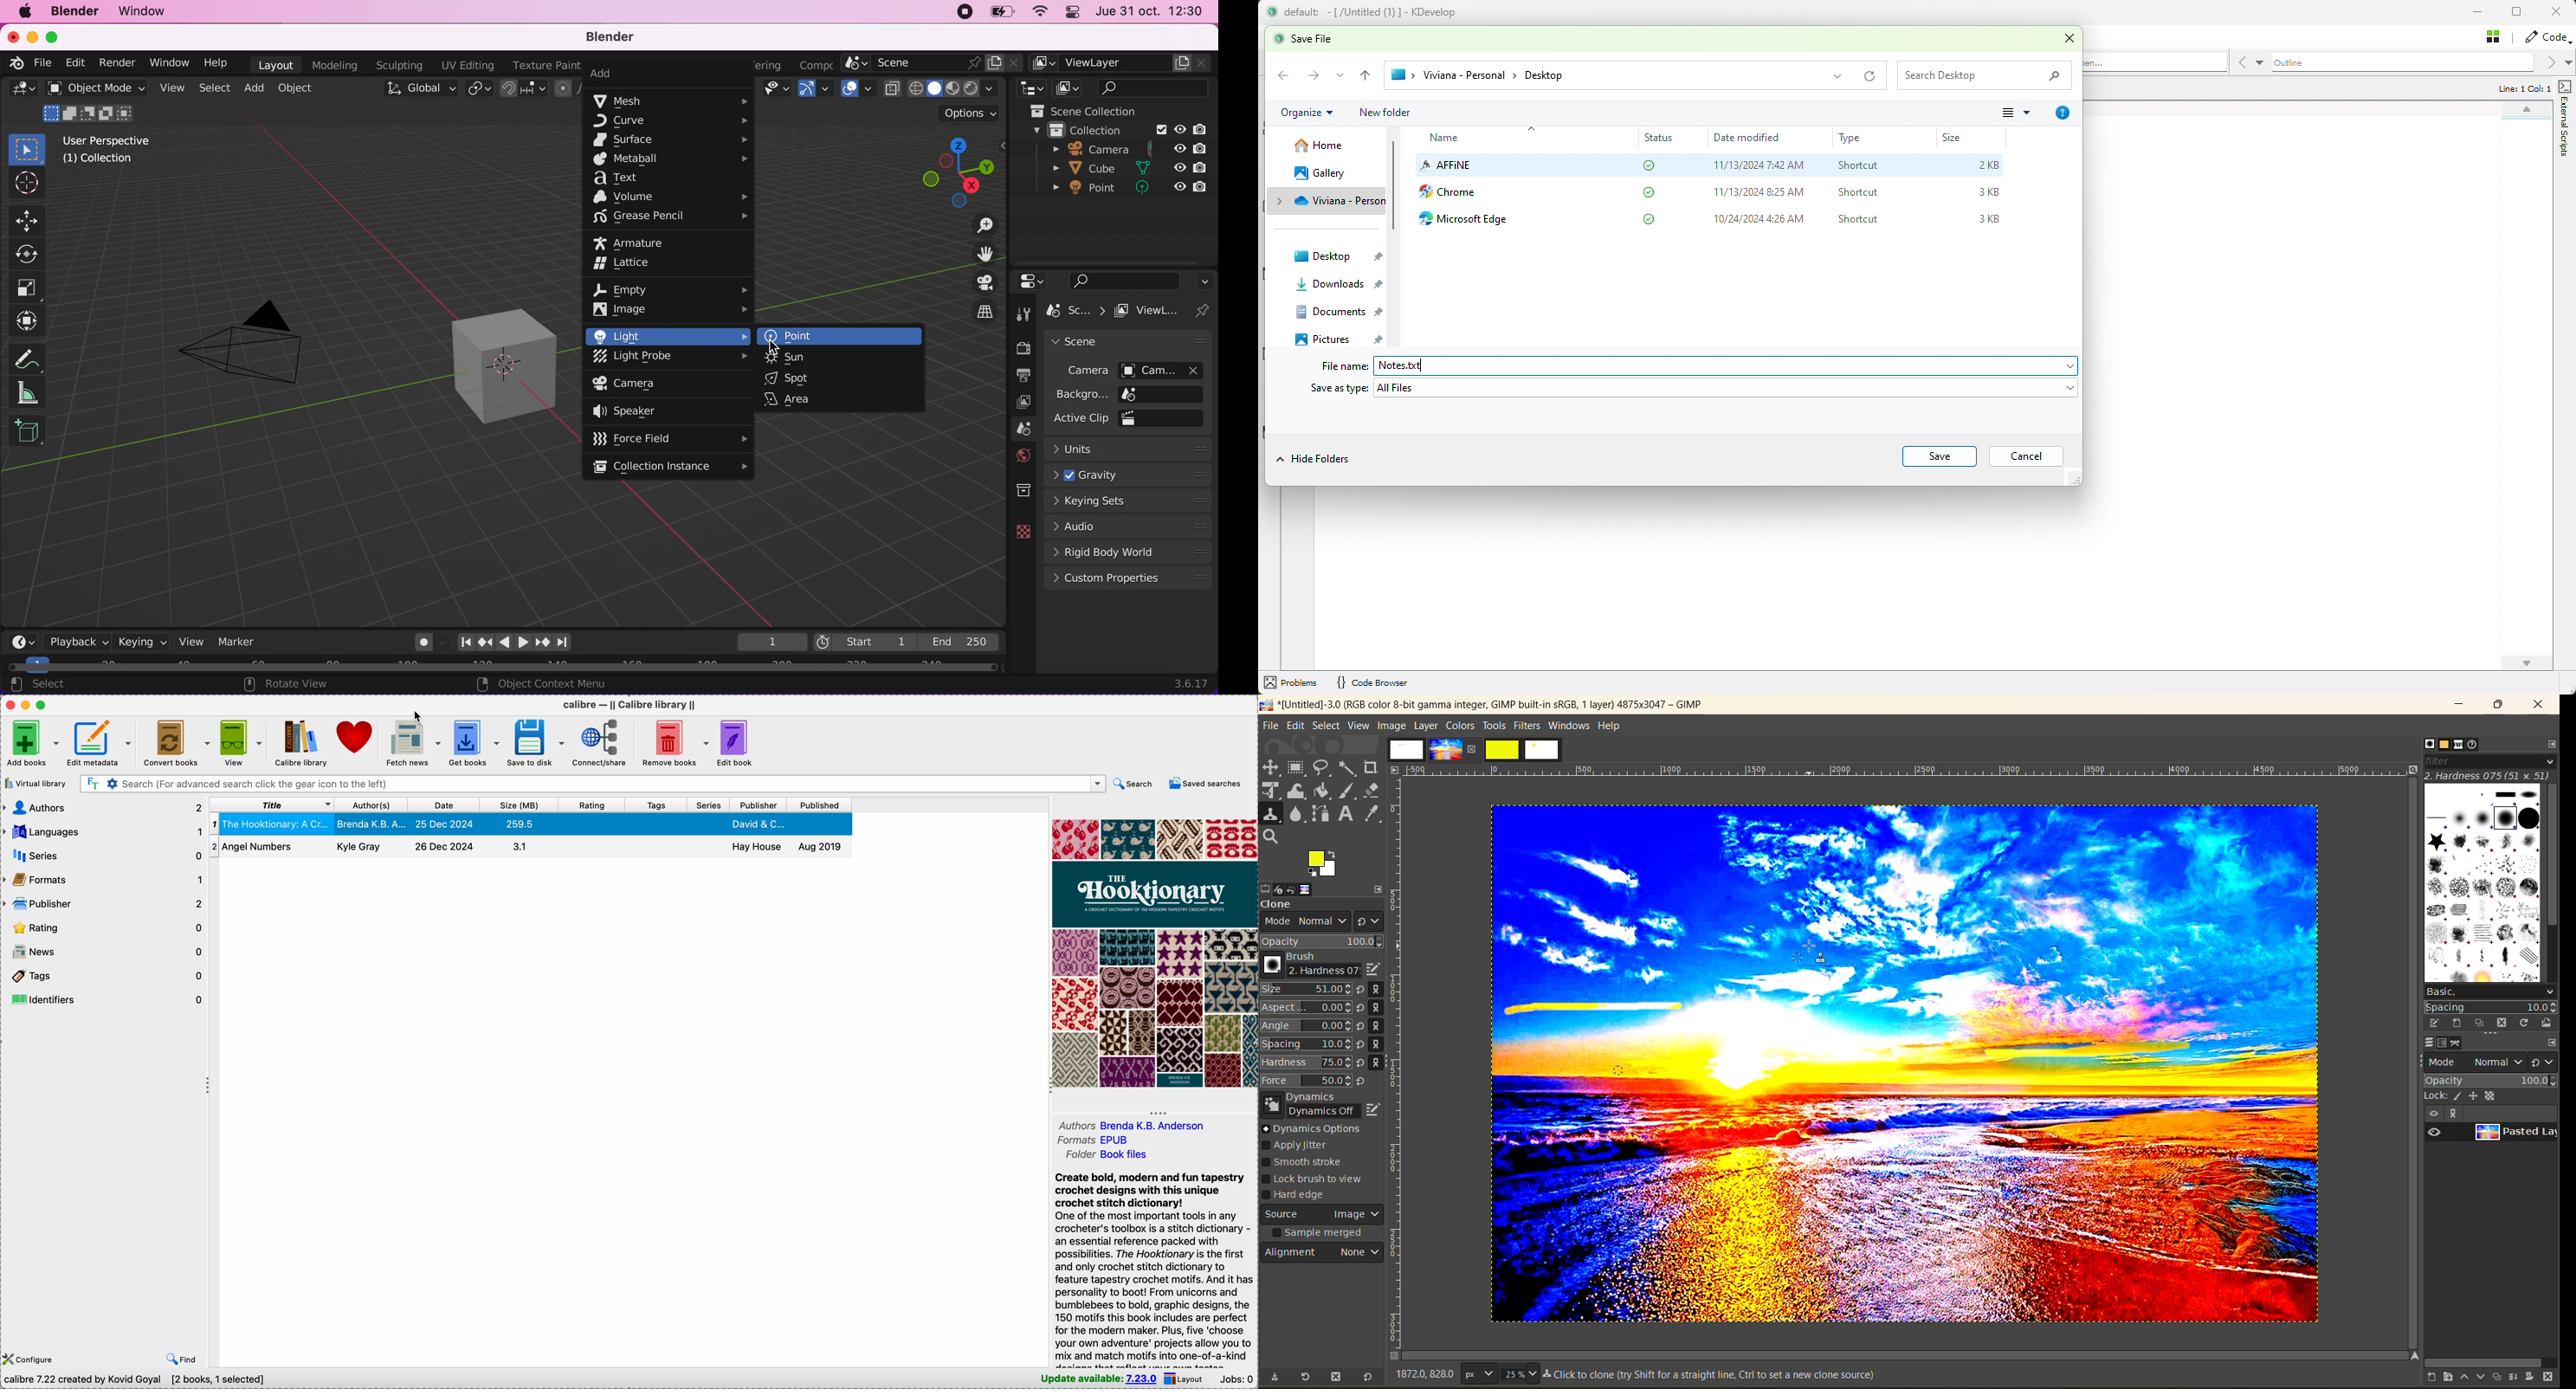 This screenshot has height=1400, width=2576. What do you see at coordinates (565, 641) in the screenshot?
I see `Jump to endpoint` at bounding box center [565, 641].